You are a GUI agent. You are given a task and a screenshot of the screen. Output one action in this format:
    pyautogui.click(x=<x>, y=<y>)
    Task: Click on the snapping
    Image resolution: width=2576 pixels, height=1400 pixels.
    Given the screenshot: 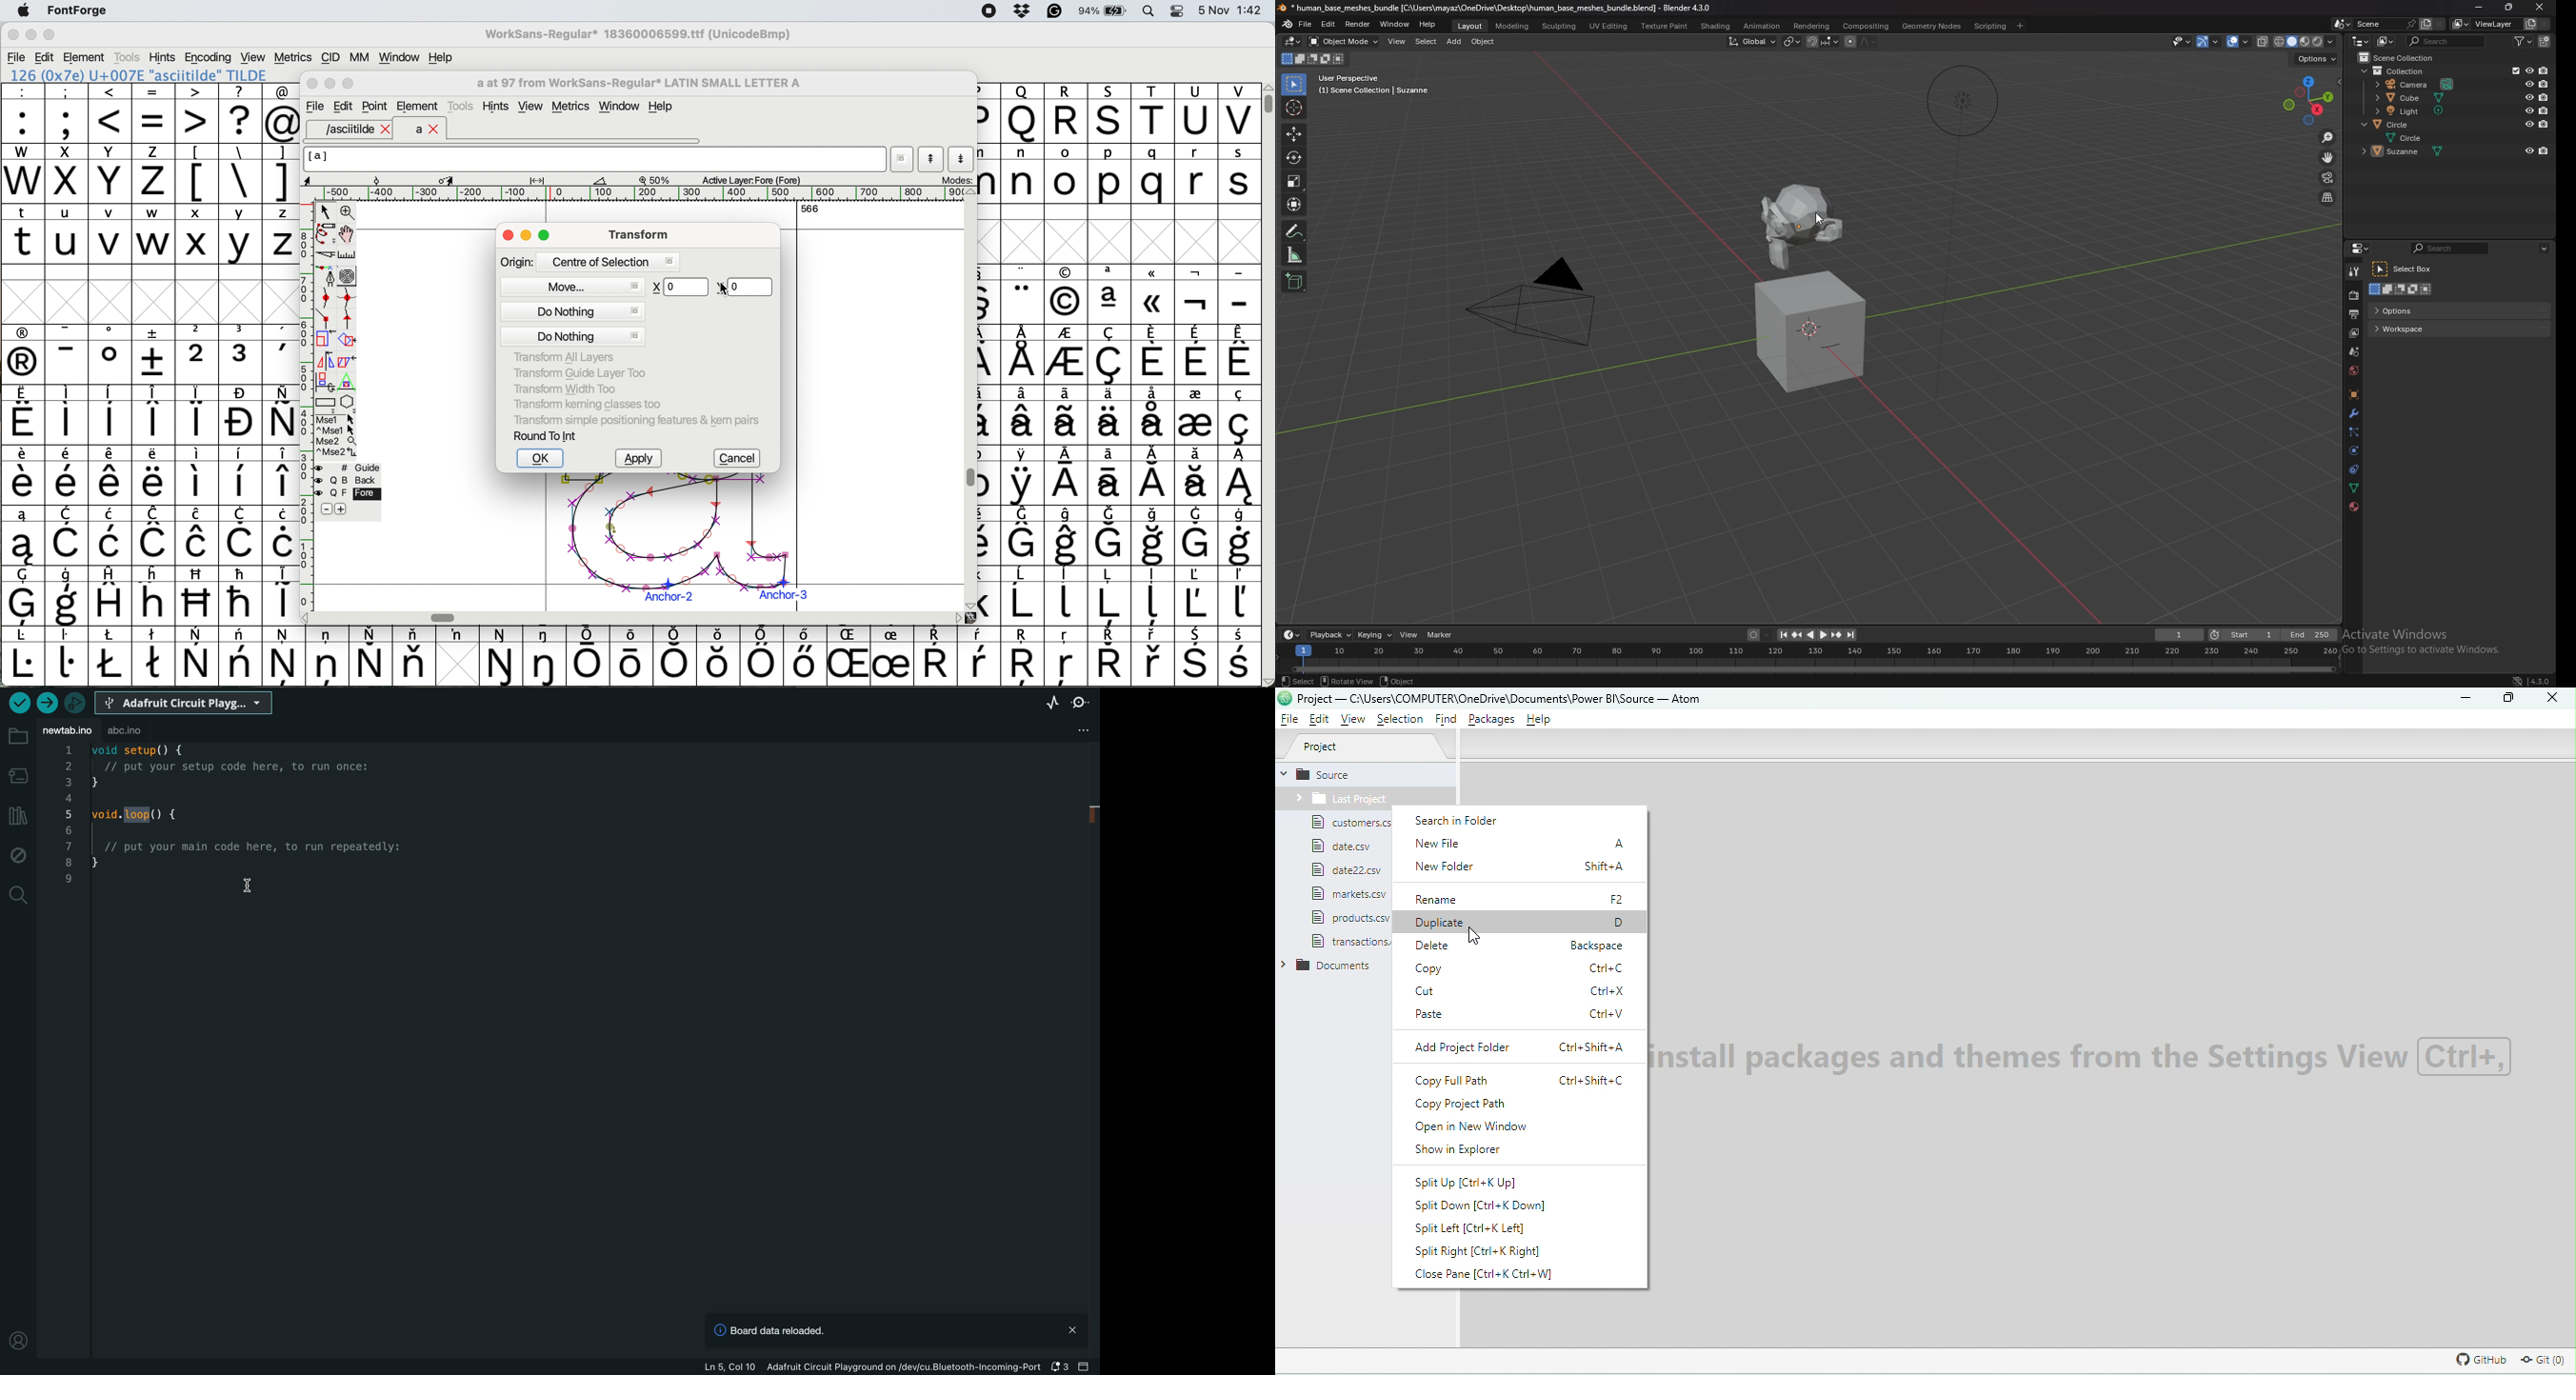 What is the action you would take?
    pyautogui.click(x=1823, y=41)
    